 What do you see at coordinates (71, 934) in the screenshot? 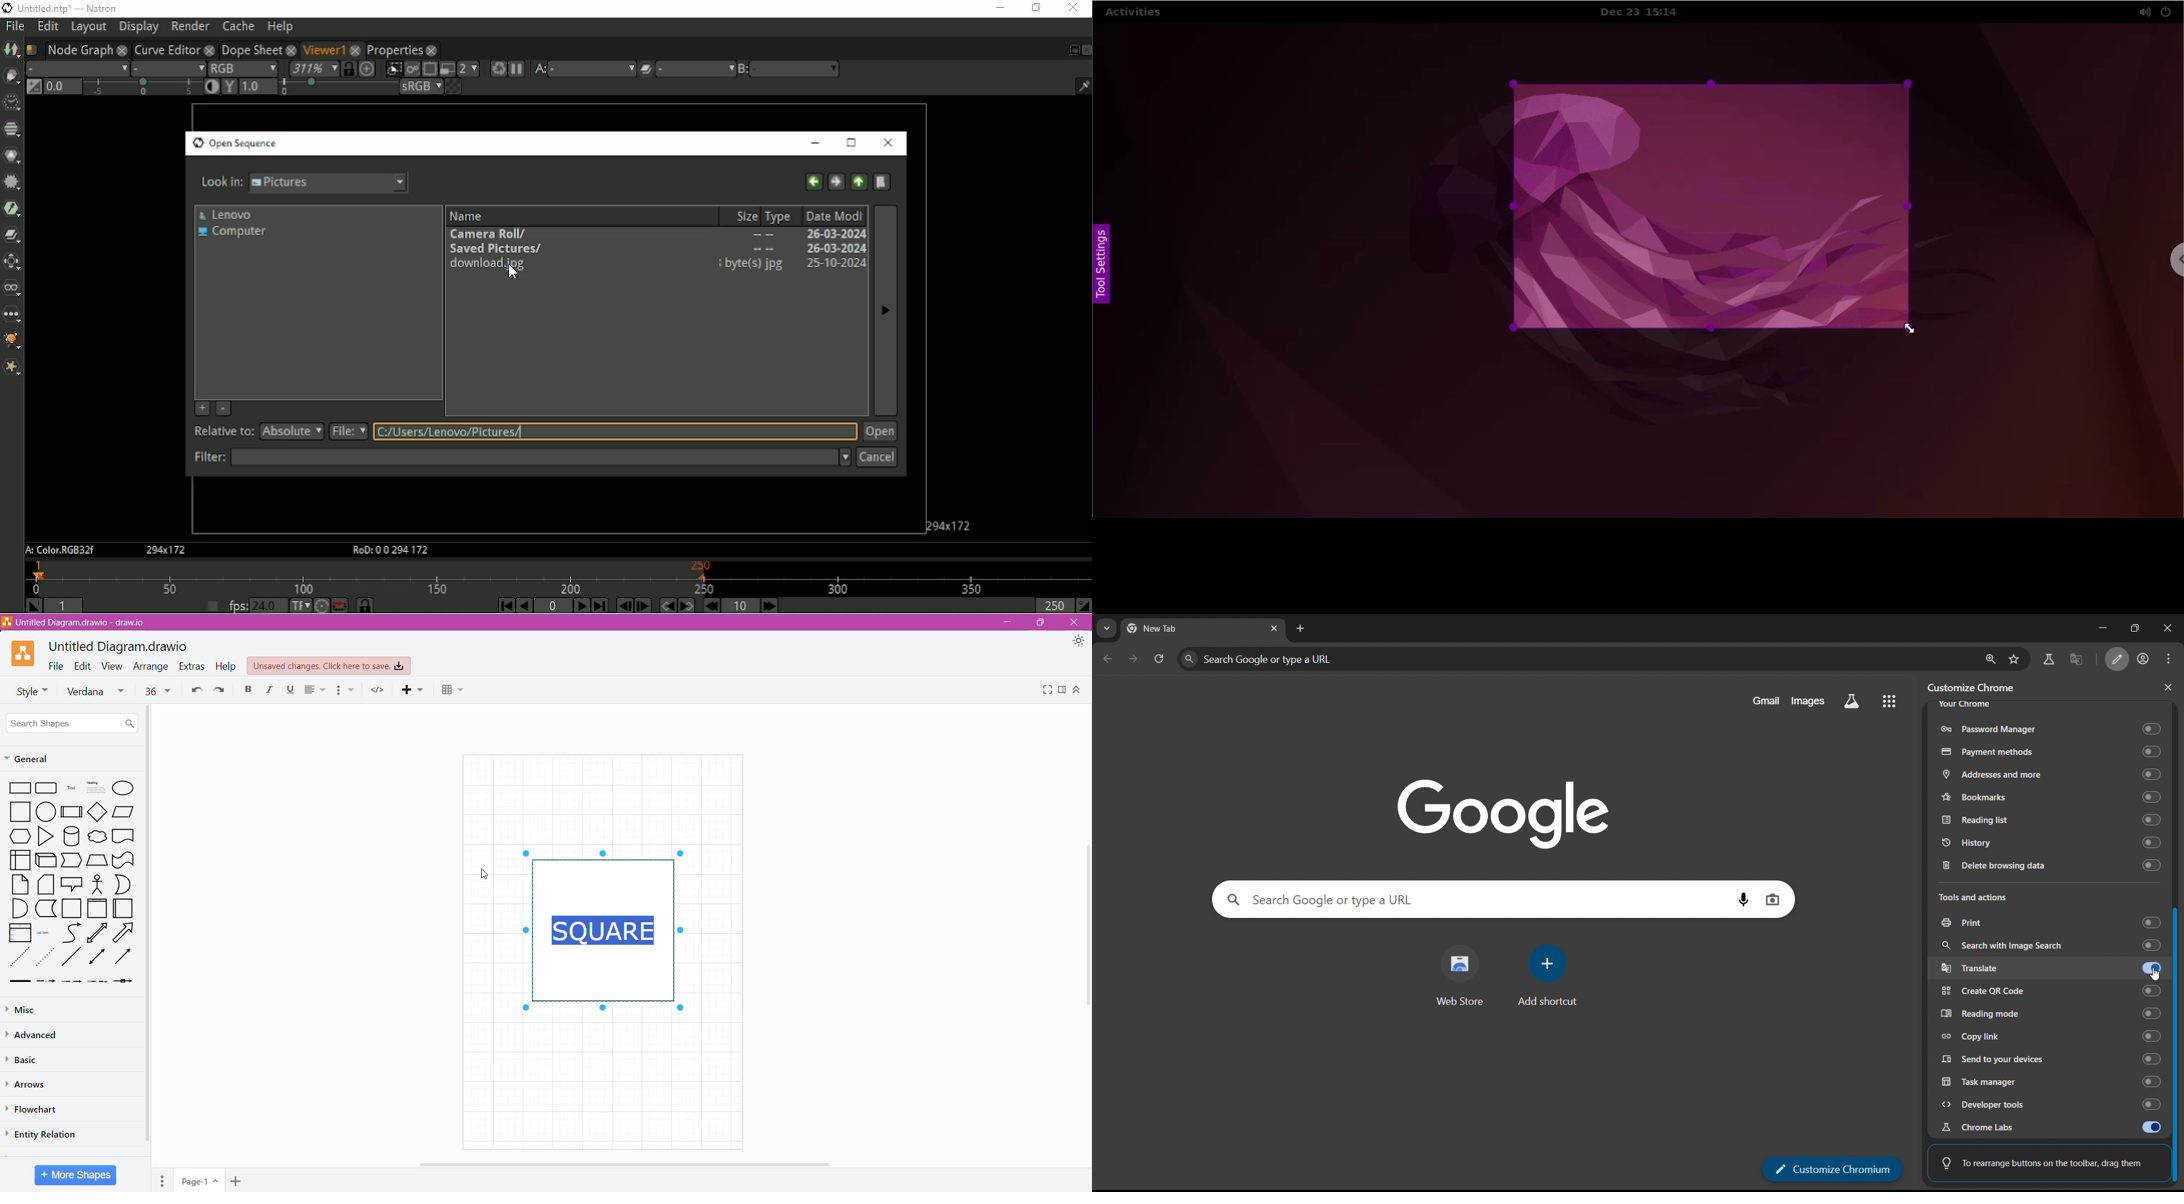
I see `Curved Line ` at bounding box center [71, 934].